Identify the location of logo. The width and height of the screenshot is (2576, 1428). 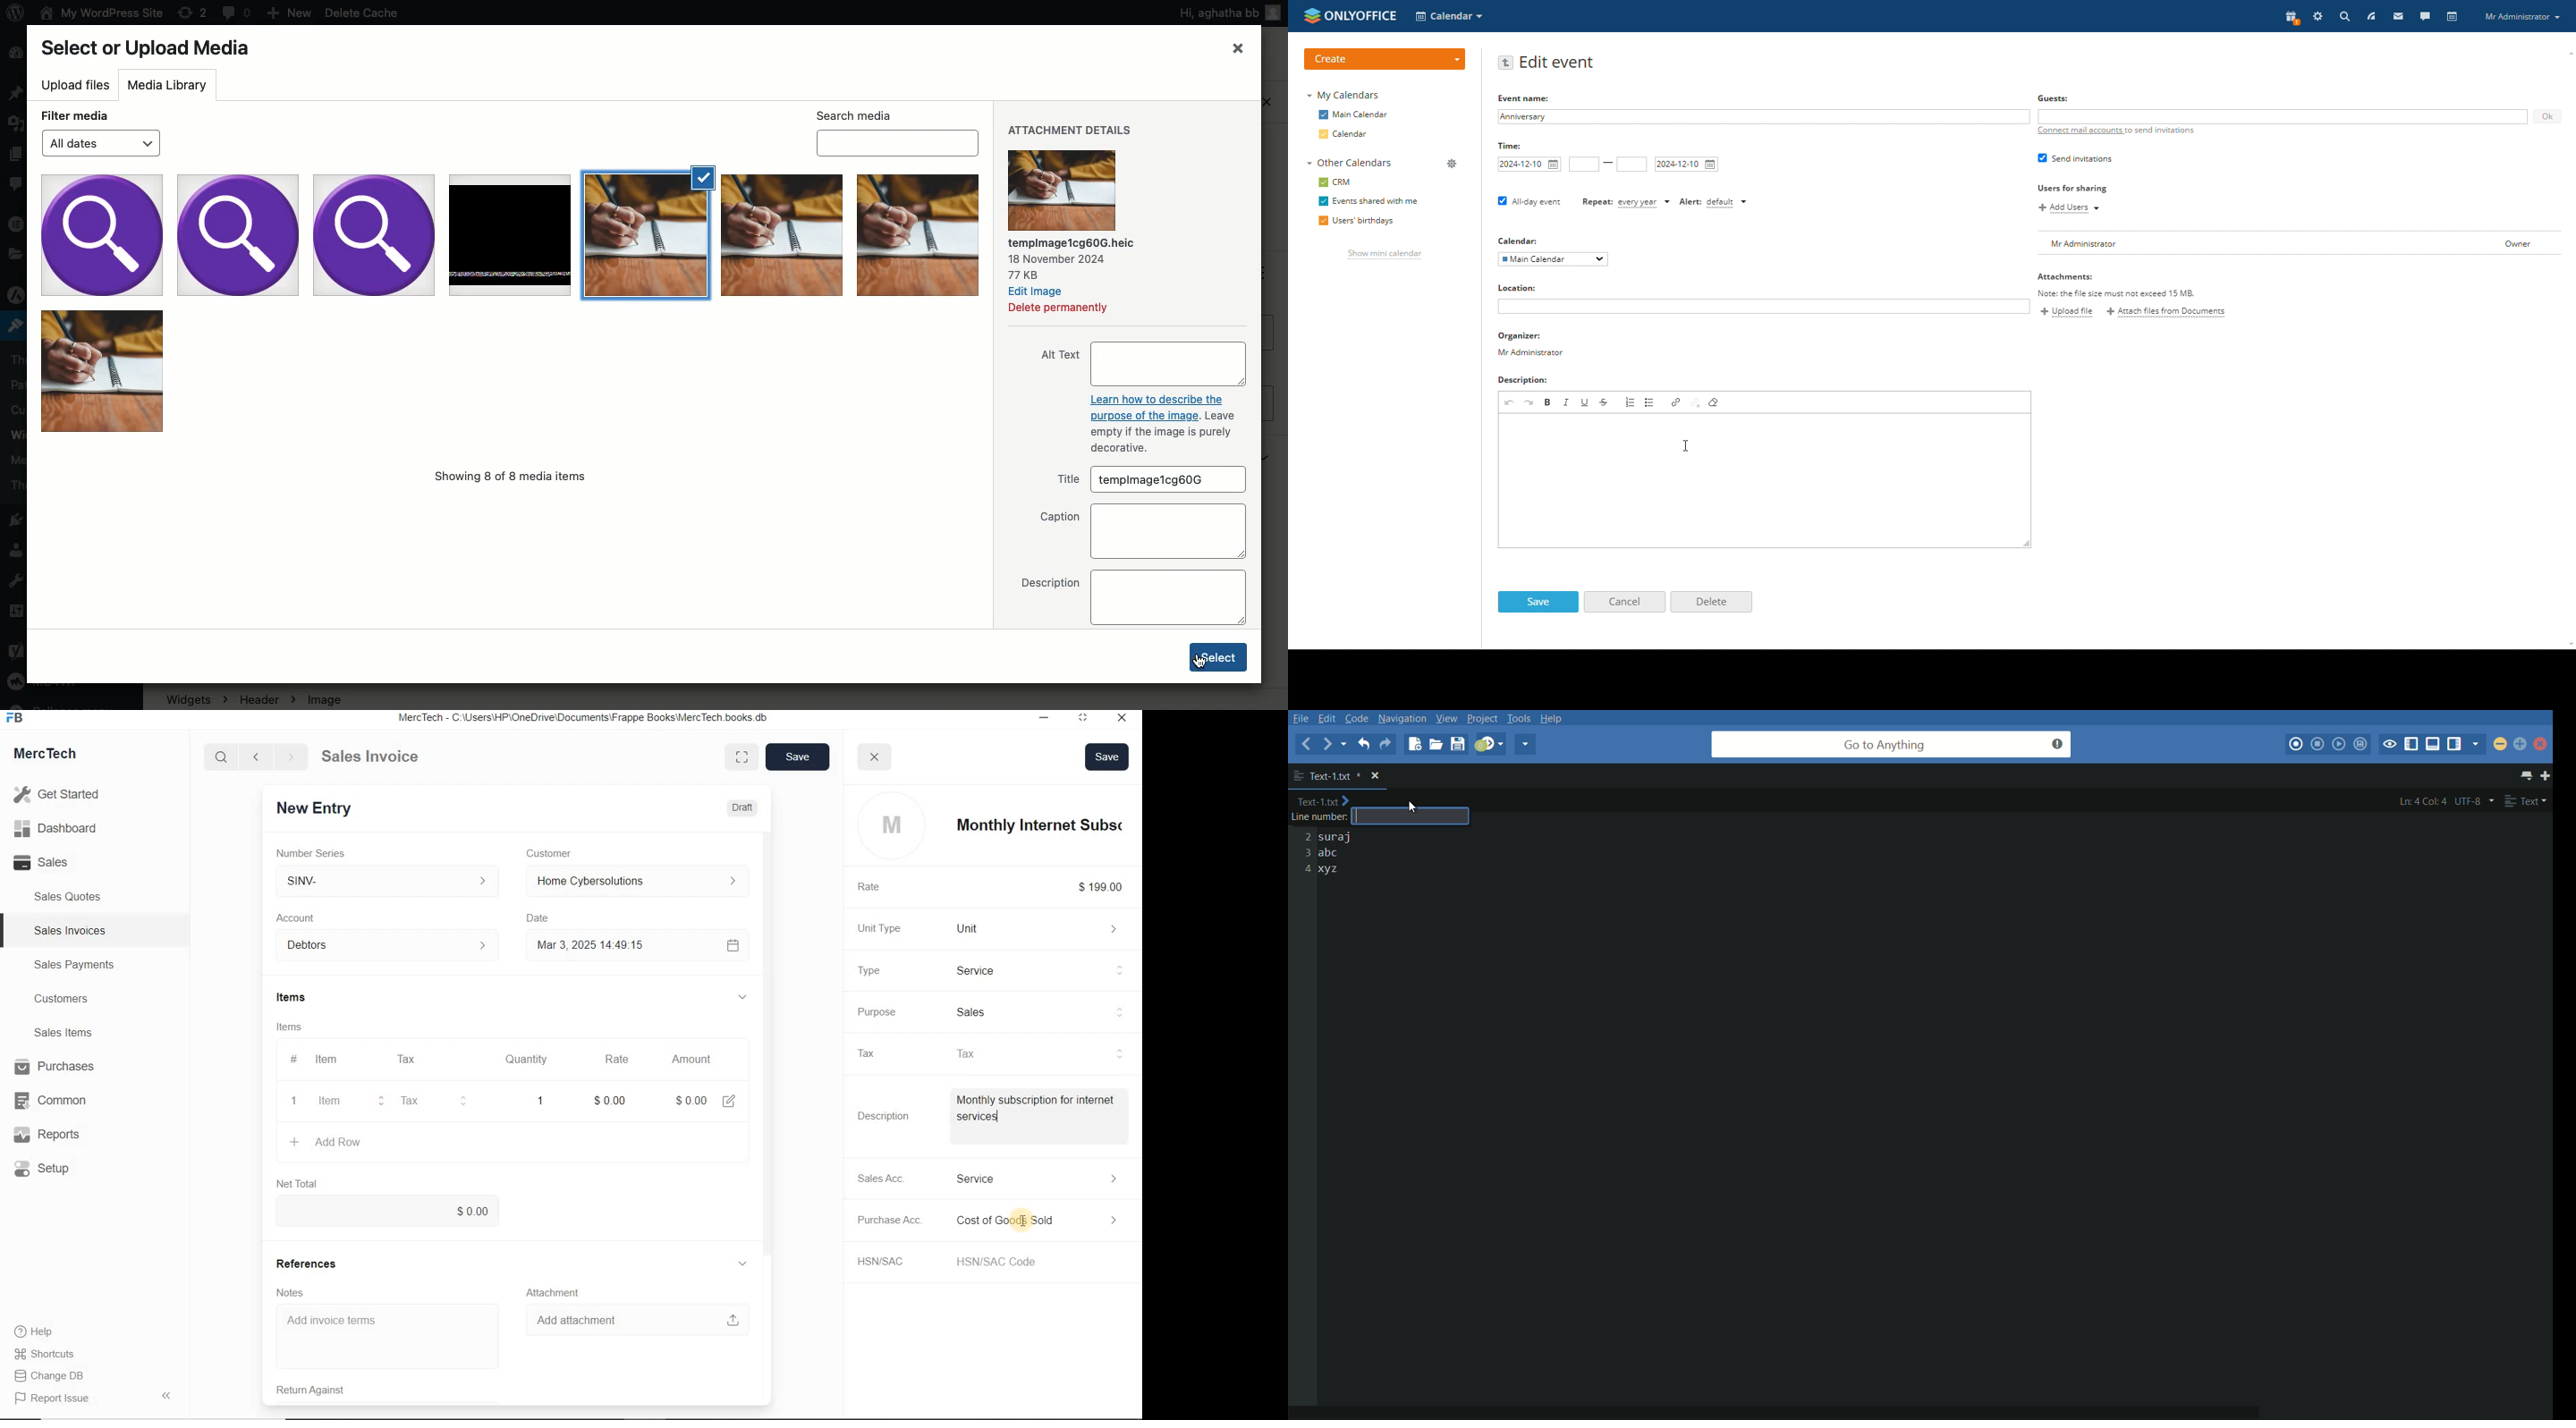
(1350, 15).